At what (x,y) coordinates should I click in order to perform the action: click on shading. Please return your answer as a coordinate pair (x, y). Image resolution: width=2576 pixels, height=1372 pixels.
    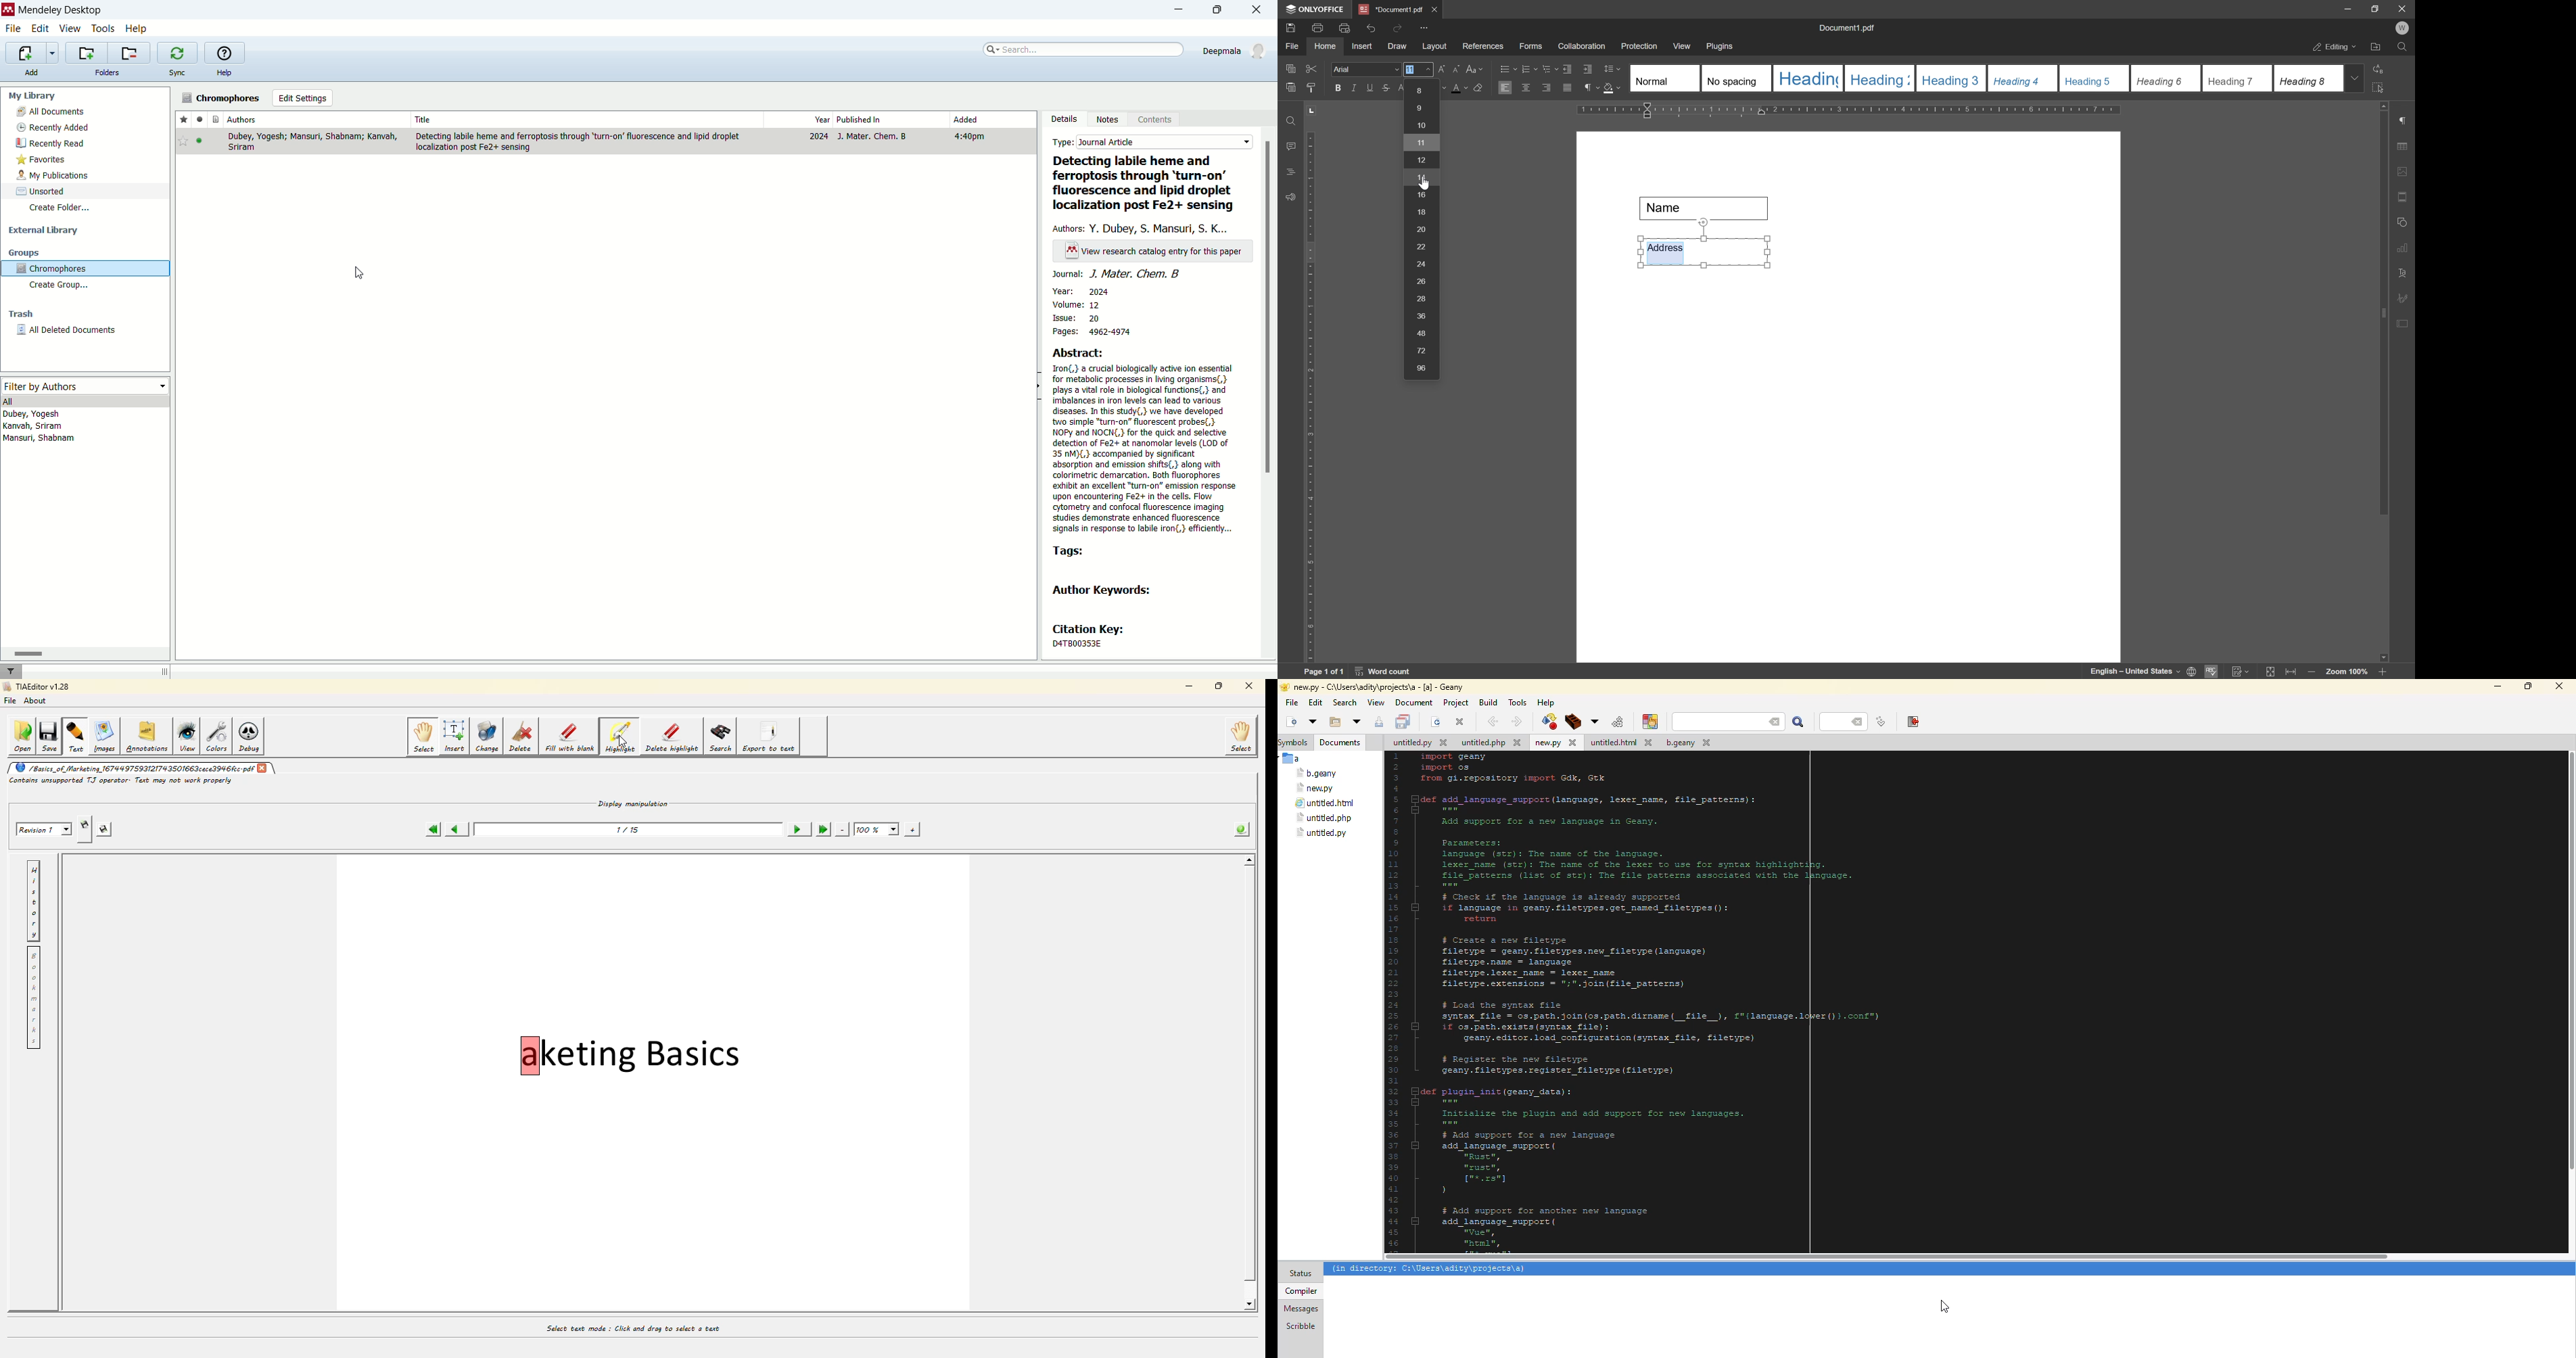
    Looking at the image, I should click on (1612, 89).